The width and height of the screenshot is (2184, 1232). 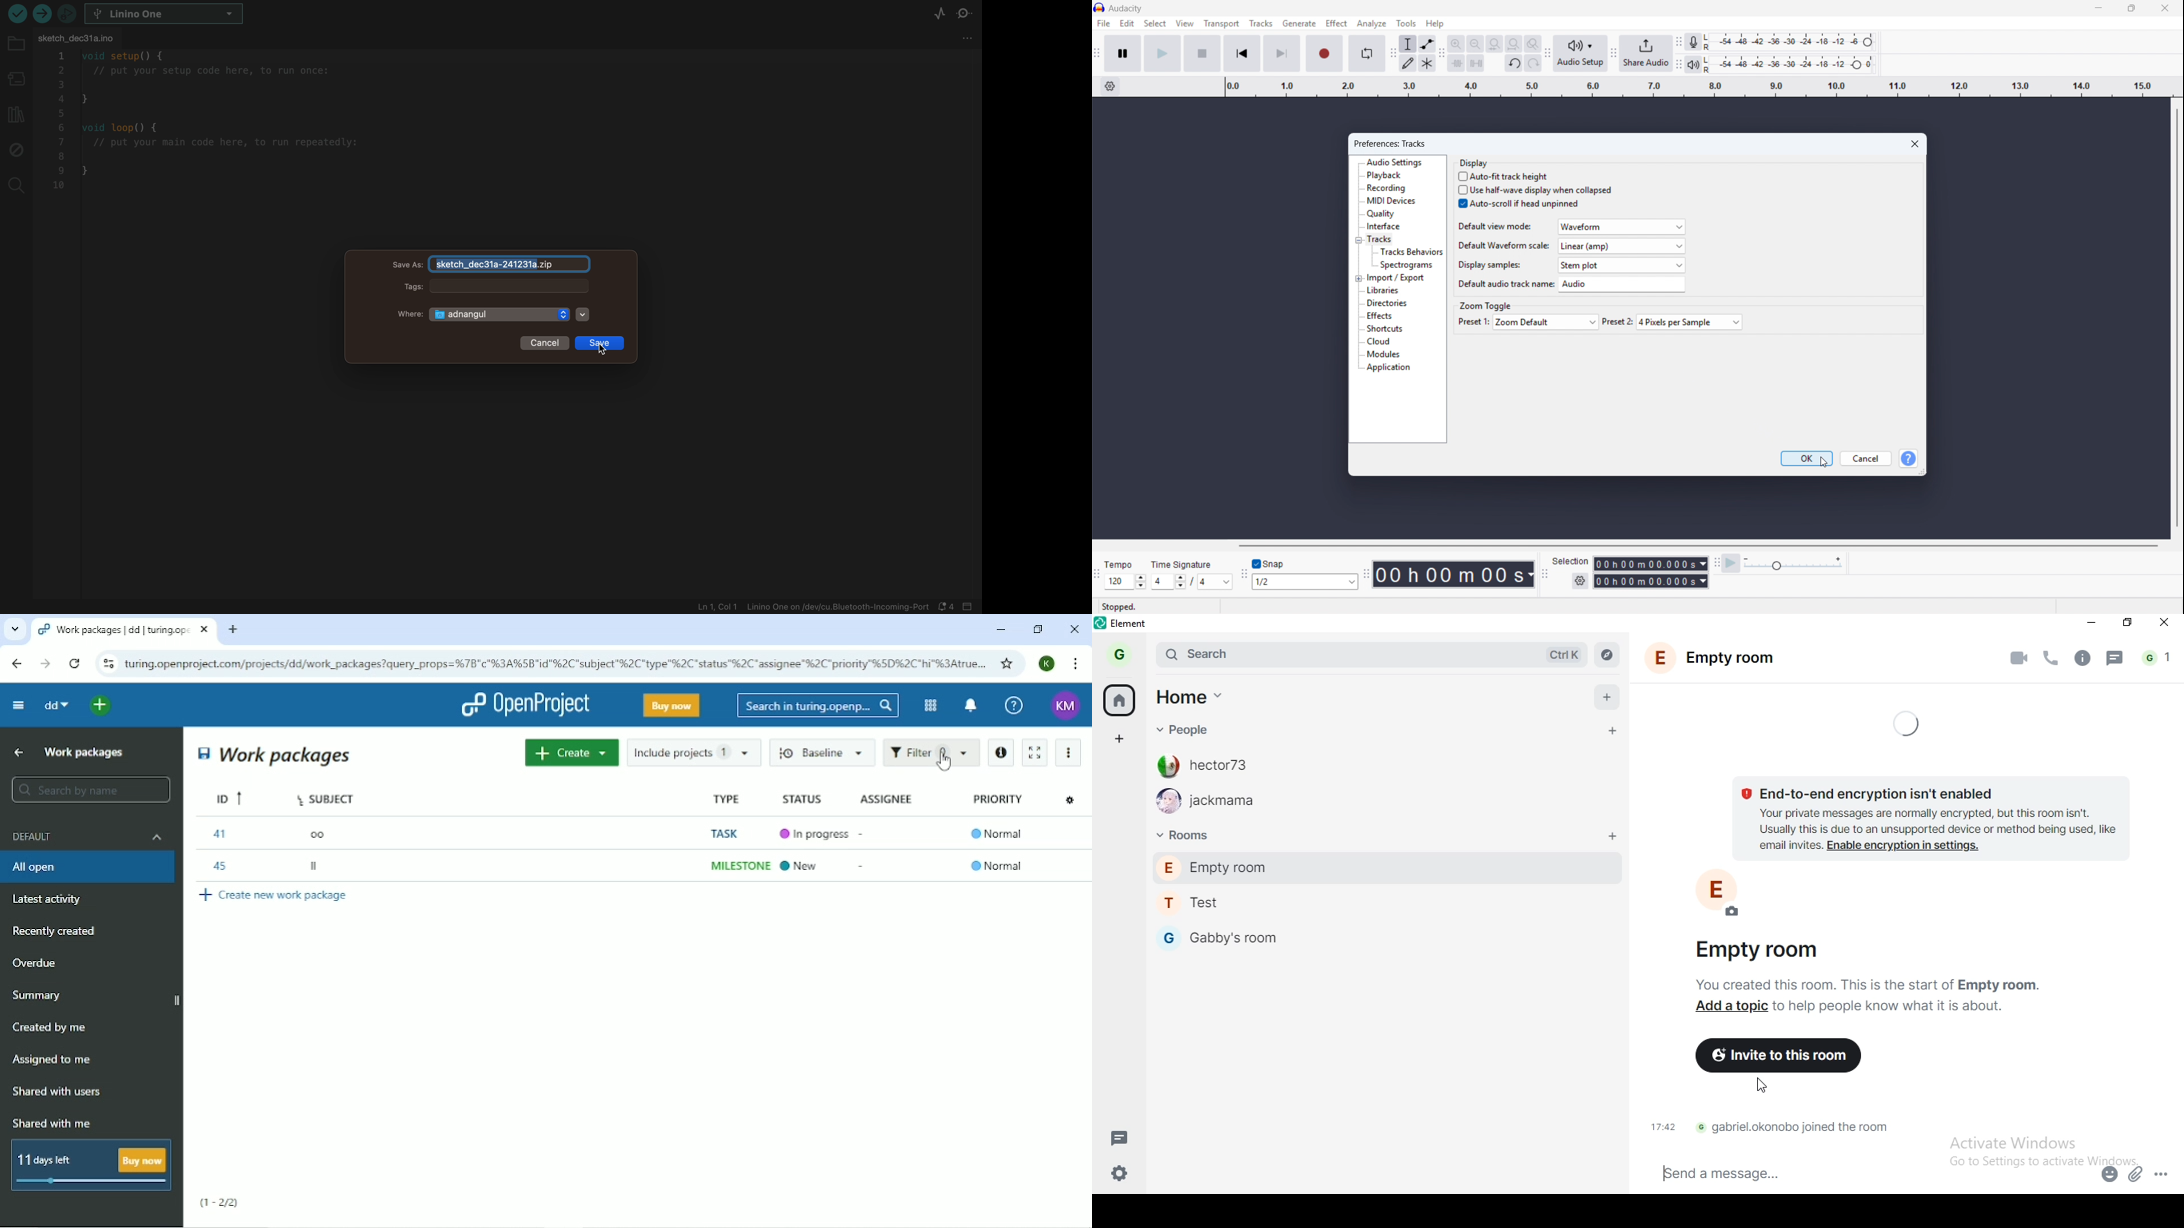 I want to click on attachment, so click(x=2136, y=1174).